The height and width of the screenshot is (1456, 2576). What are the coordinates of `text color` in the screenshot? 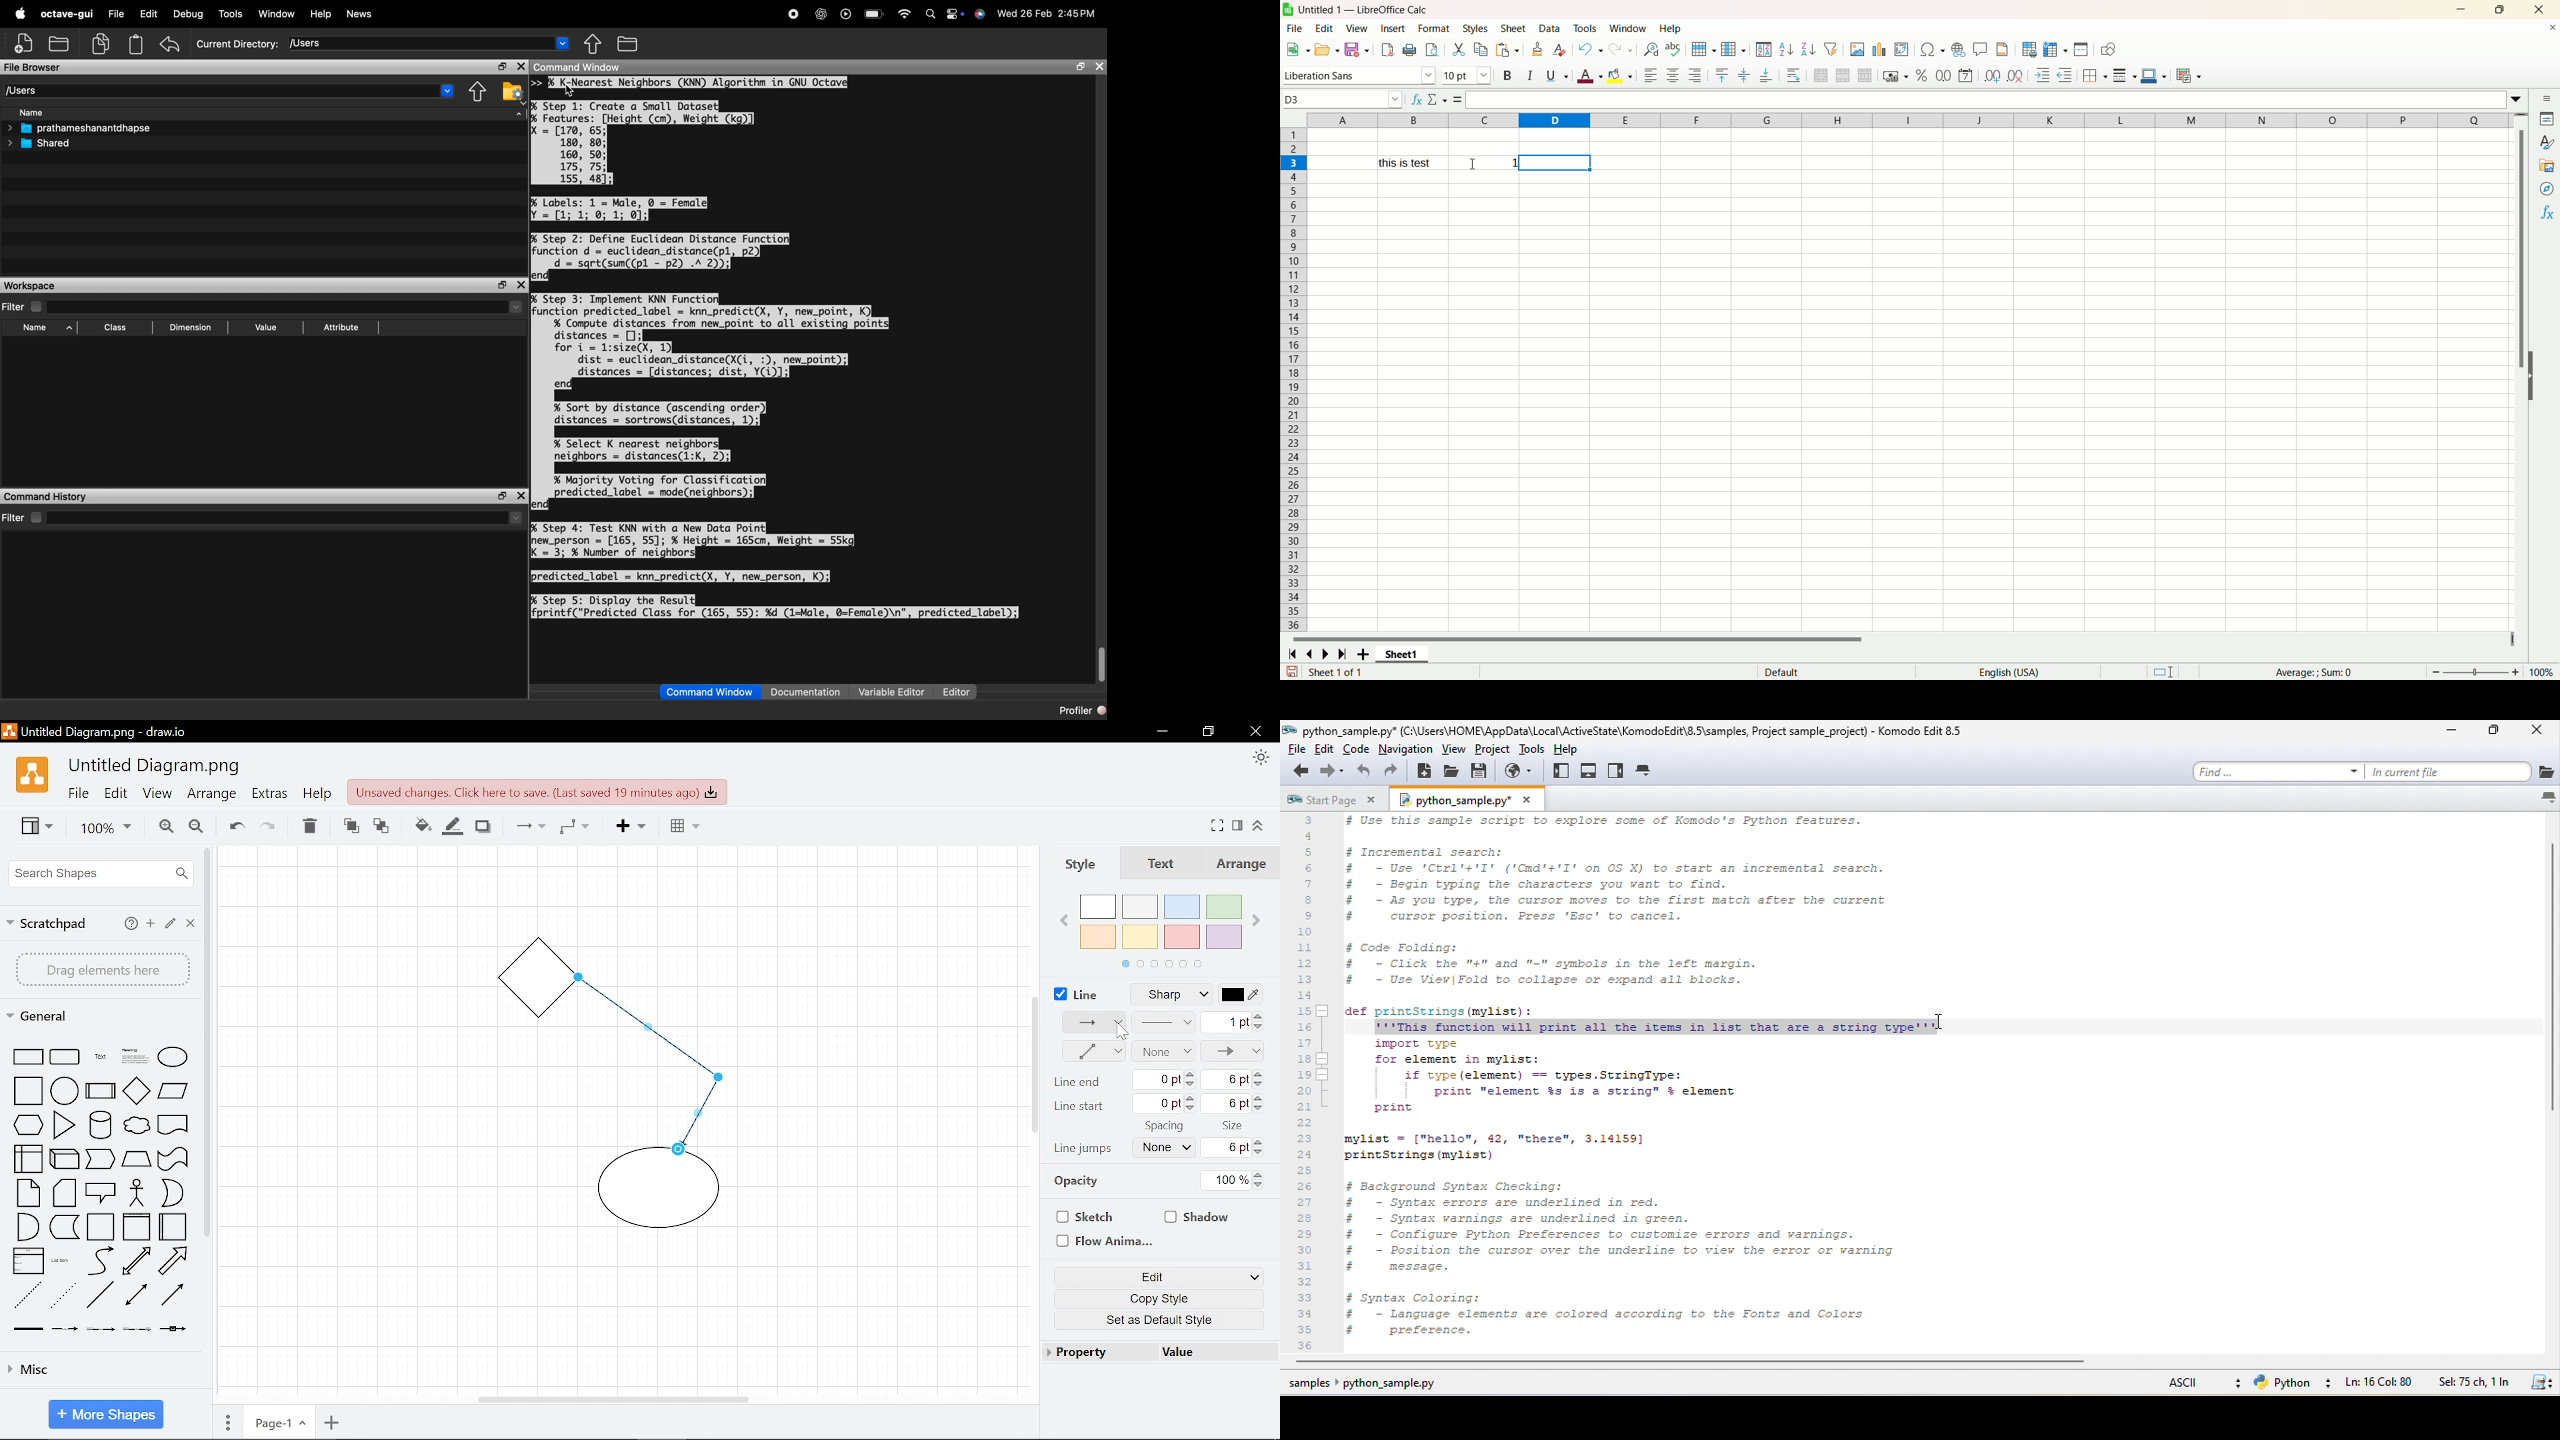 It's located at (1591, 77).